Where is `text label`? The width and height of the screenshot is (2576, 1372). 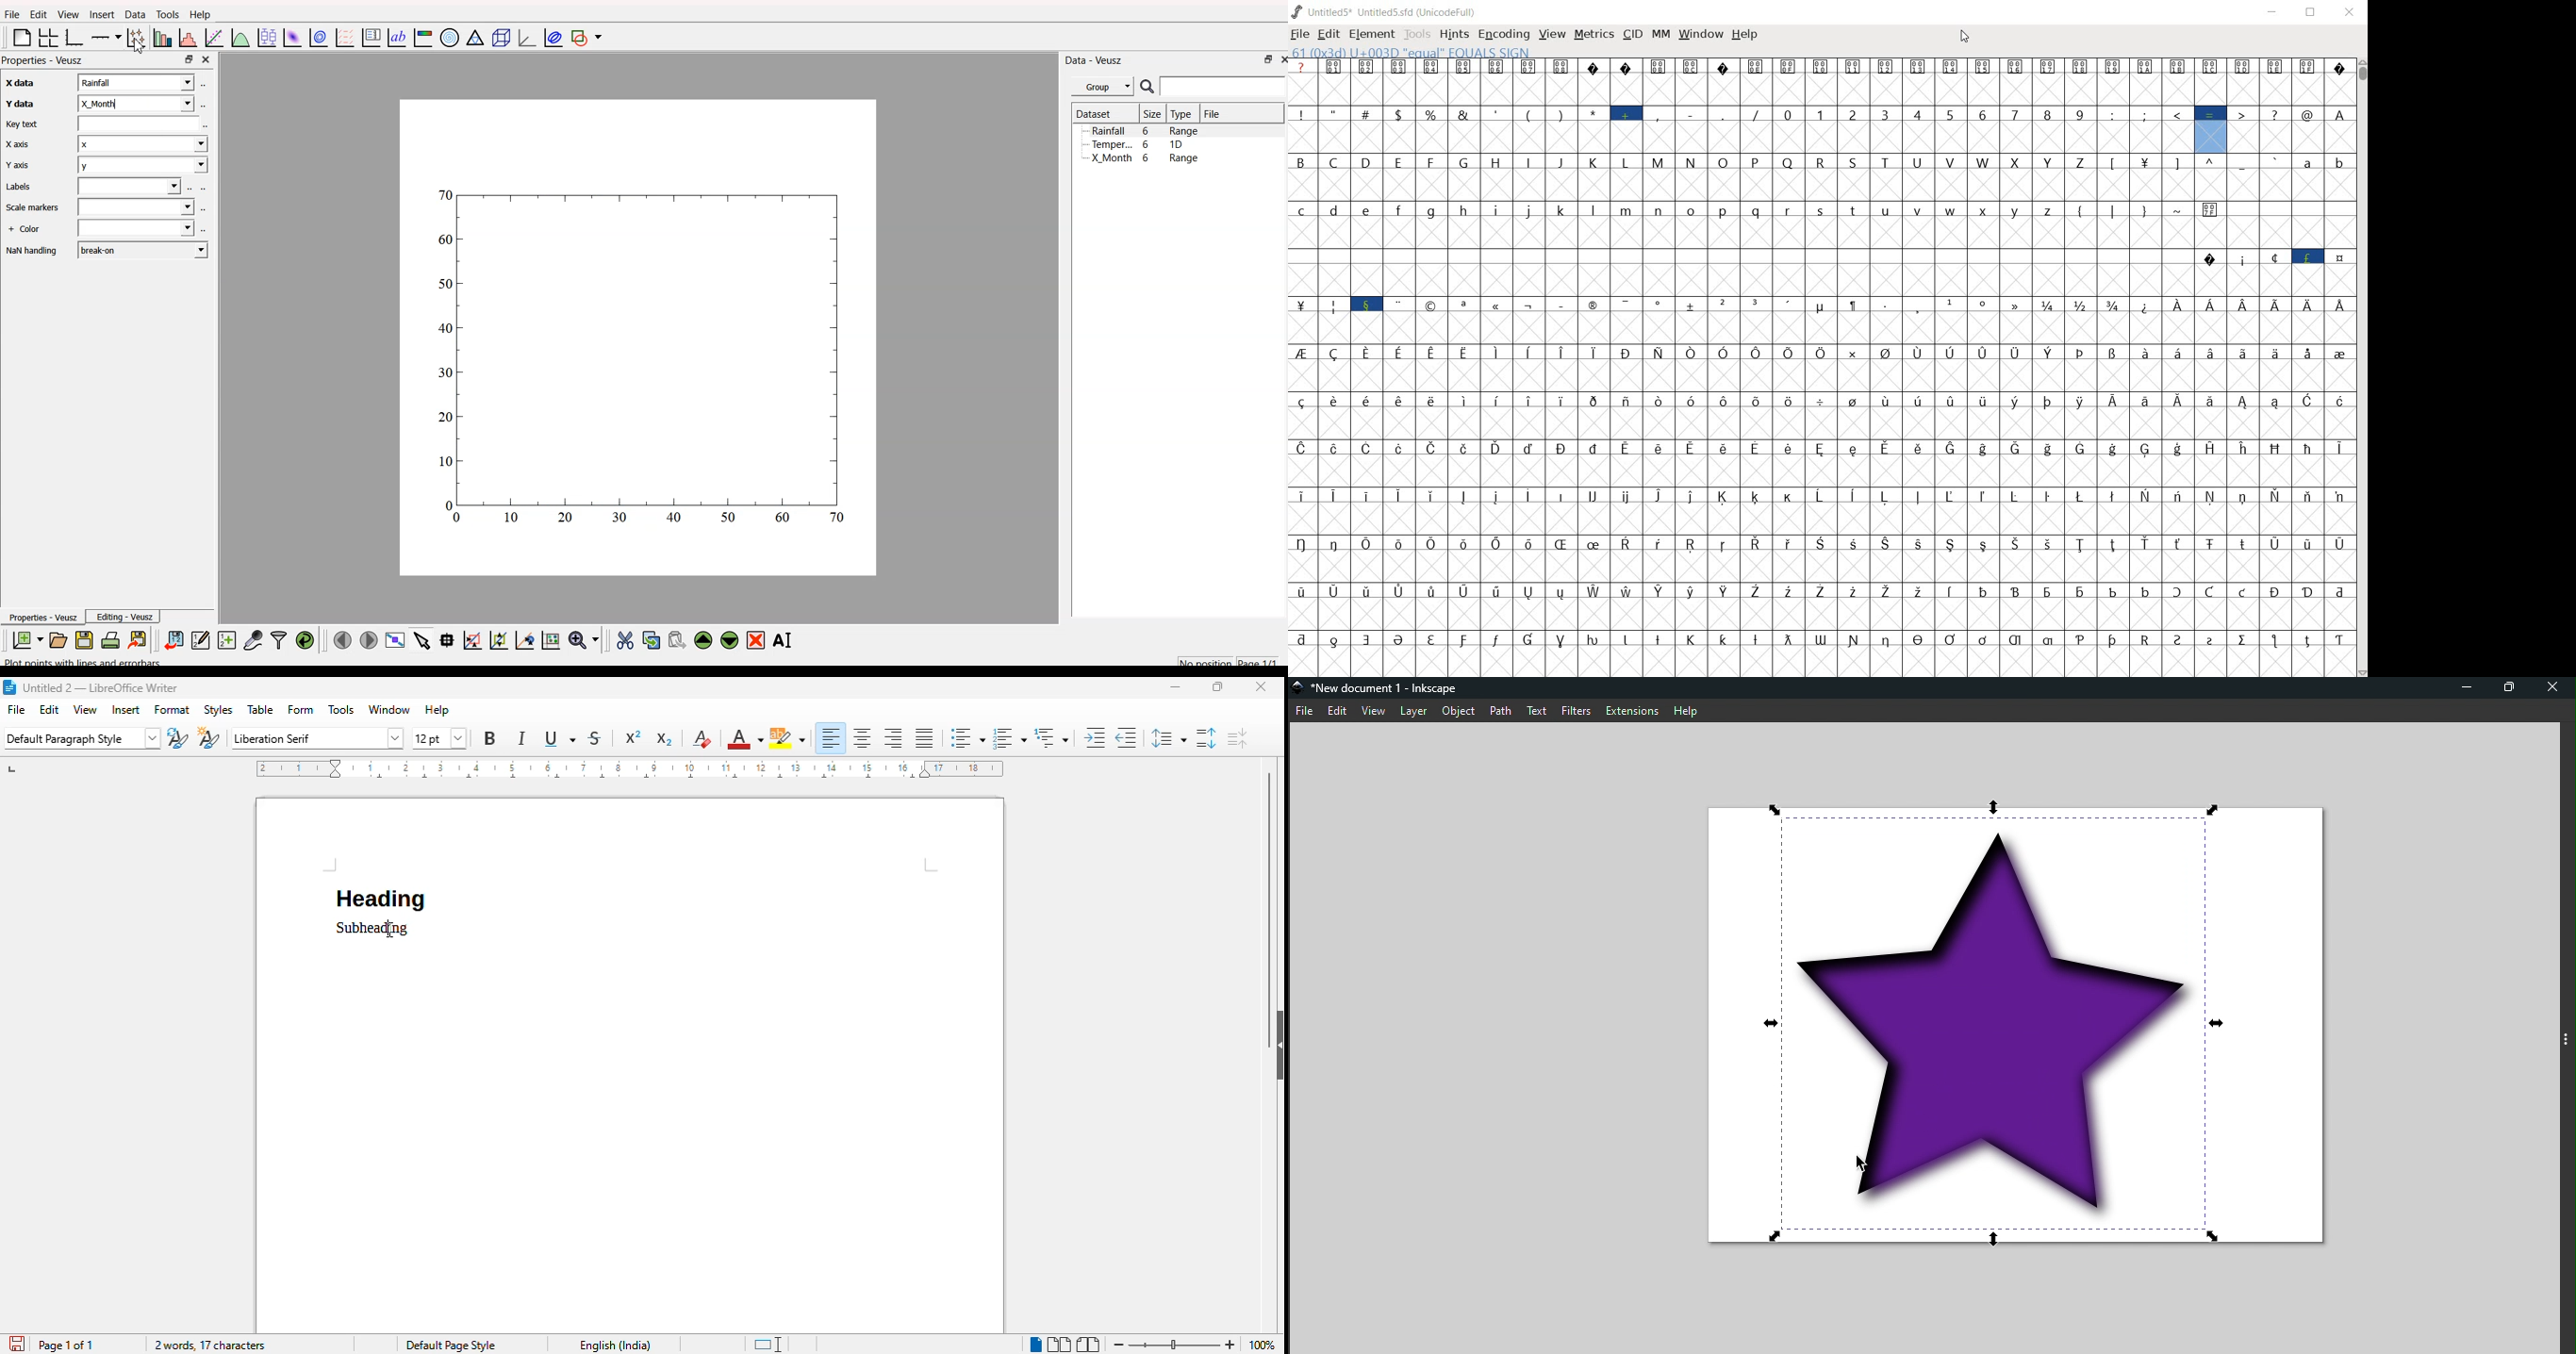 text label is located at coordinates (395, 38).